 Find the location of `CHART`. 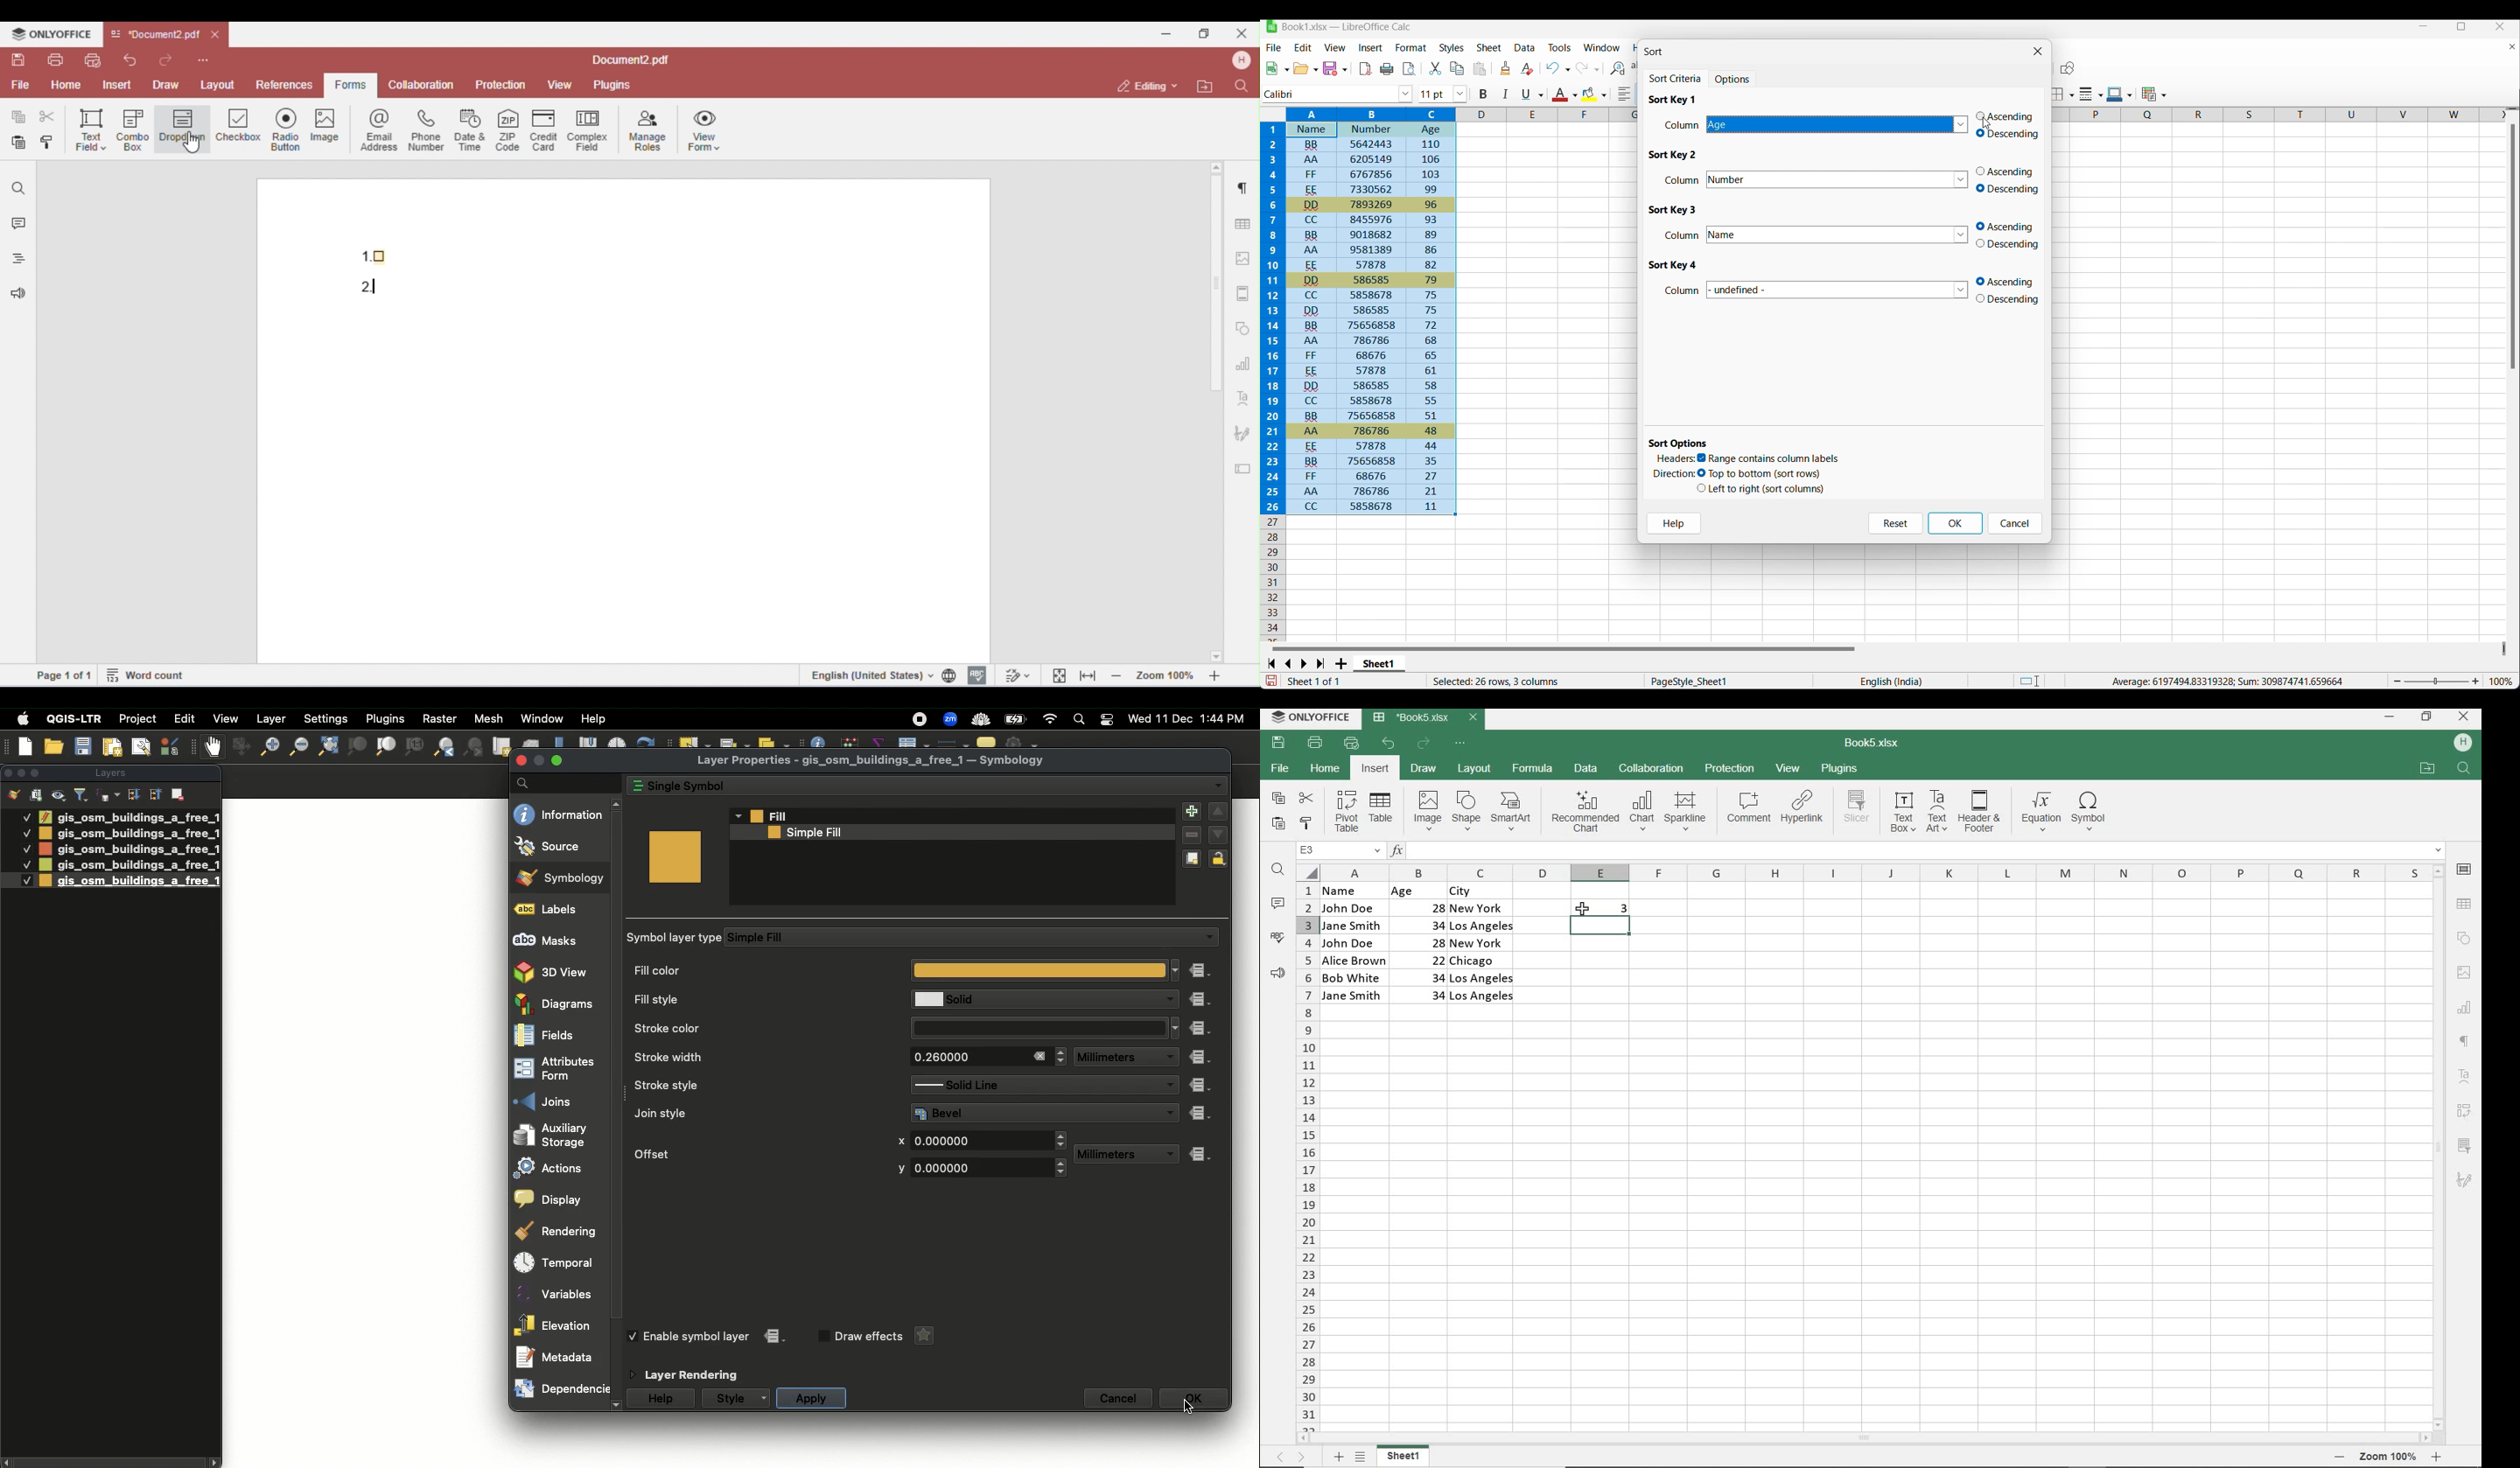

CHART is located at coordinates (1641, 813).